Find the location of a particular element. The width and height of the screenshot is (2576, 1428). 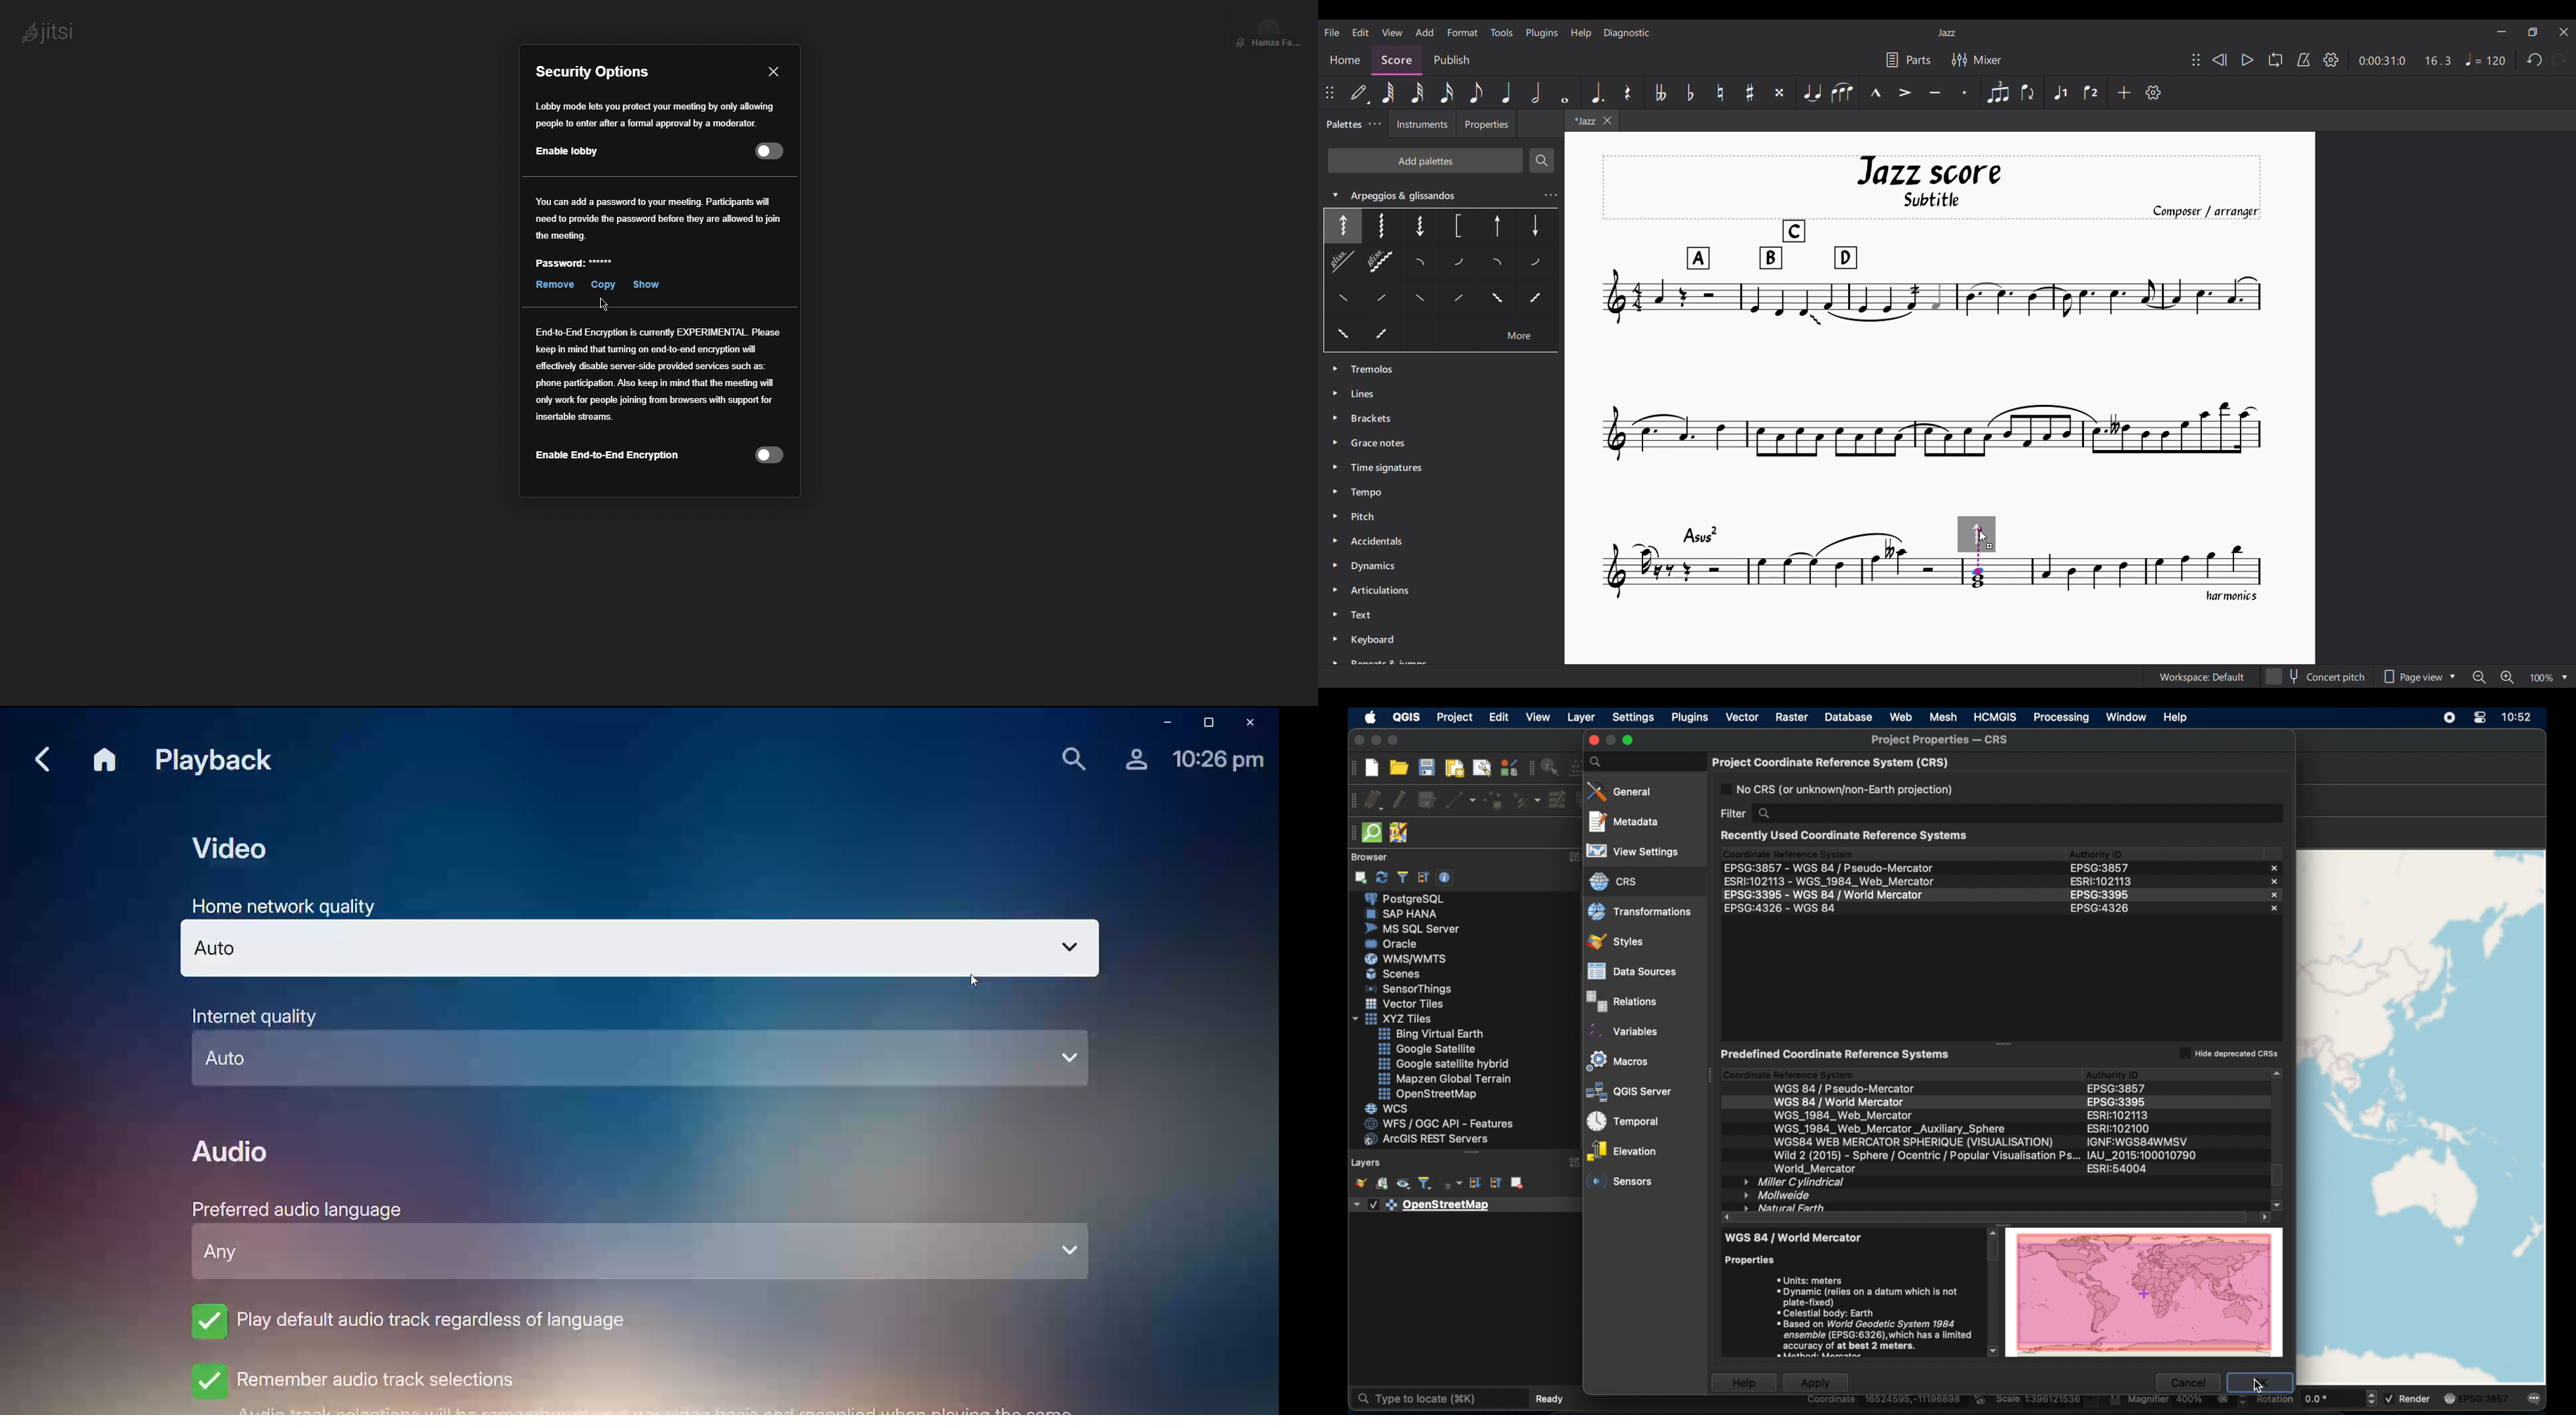

properties search bar is located at coordinates (1640, 762).